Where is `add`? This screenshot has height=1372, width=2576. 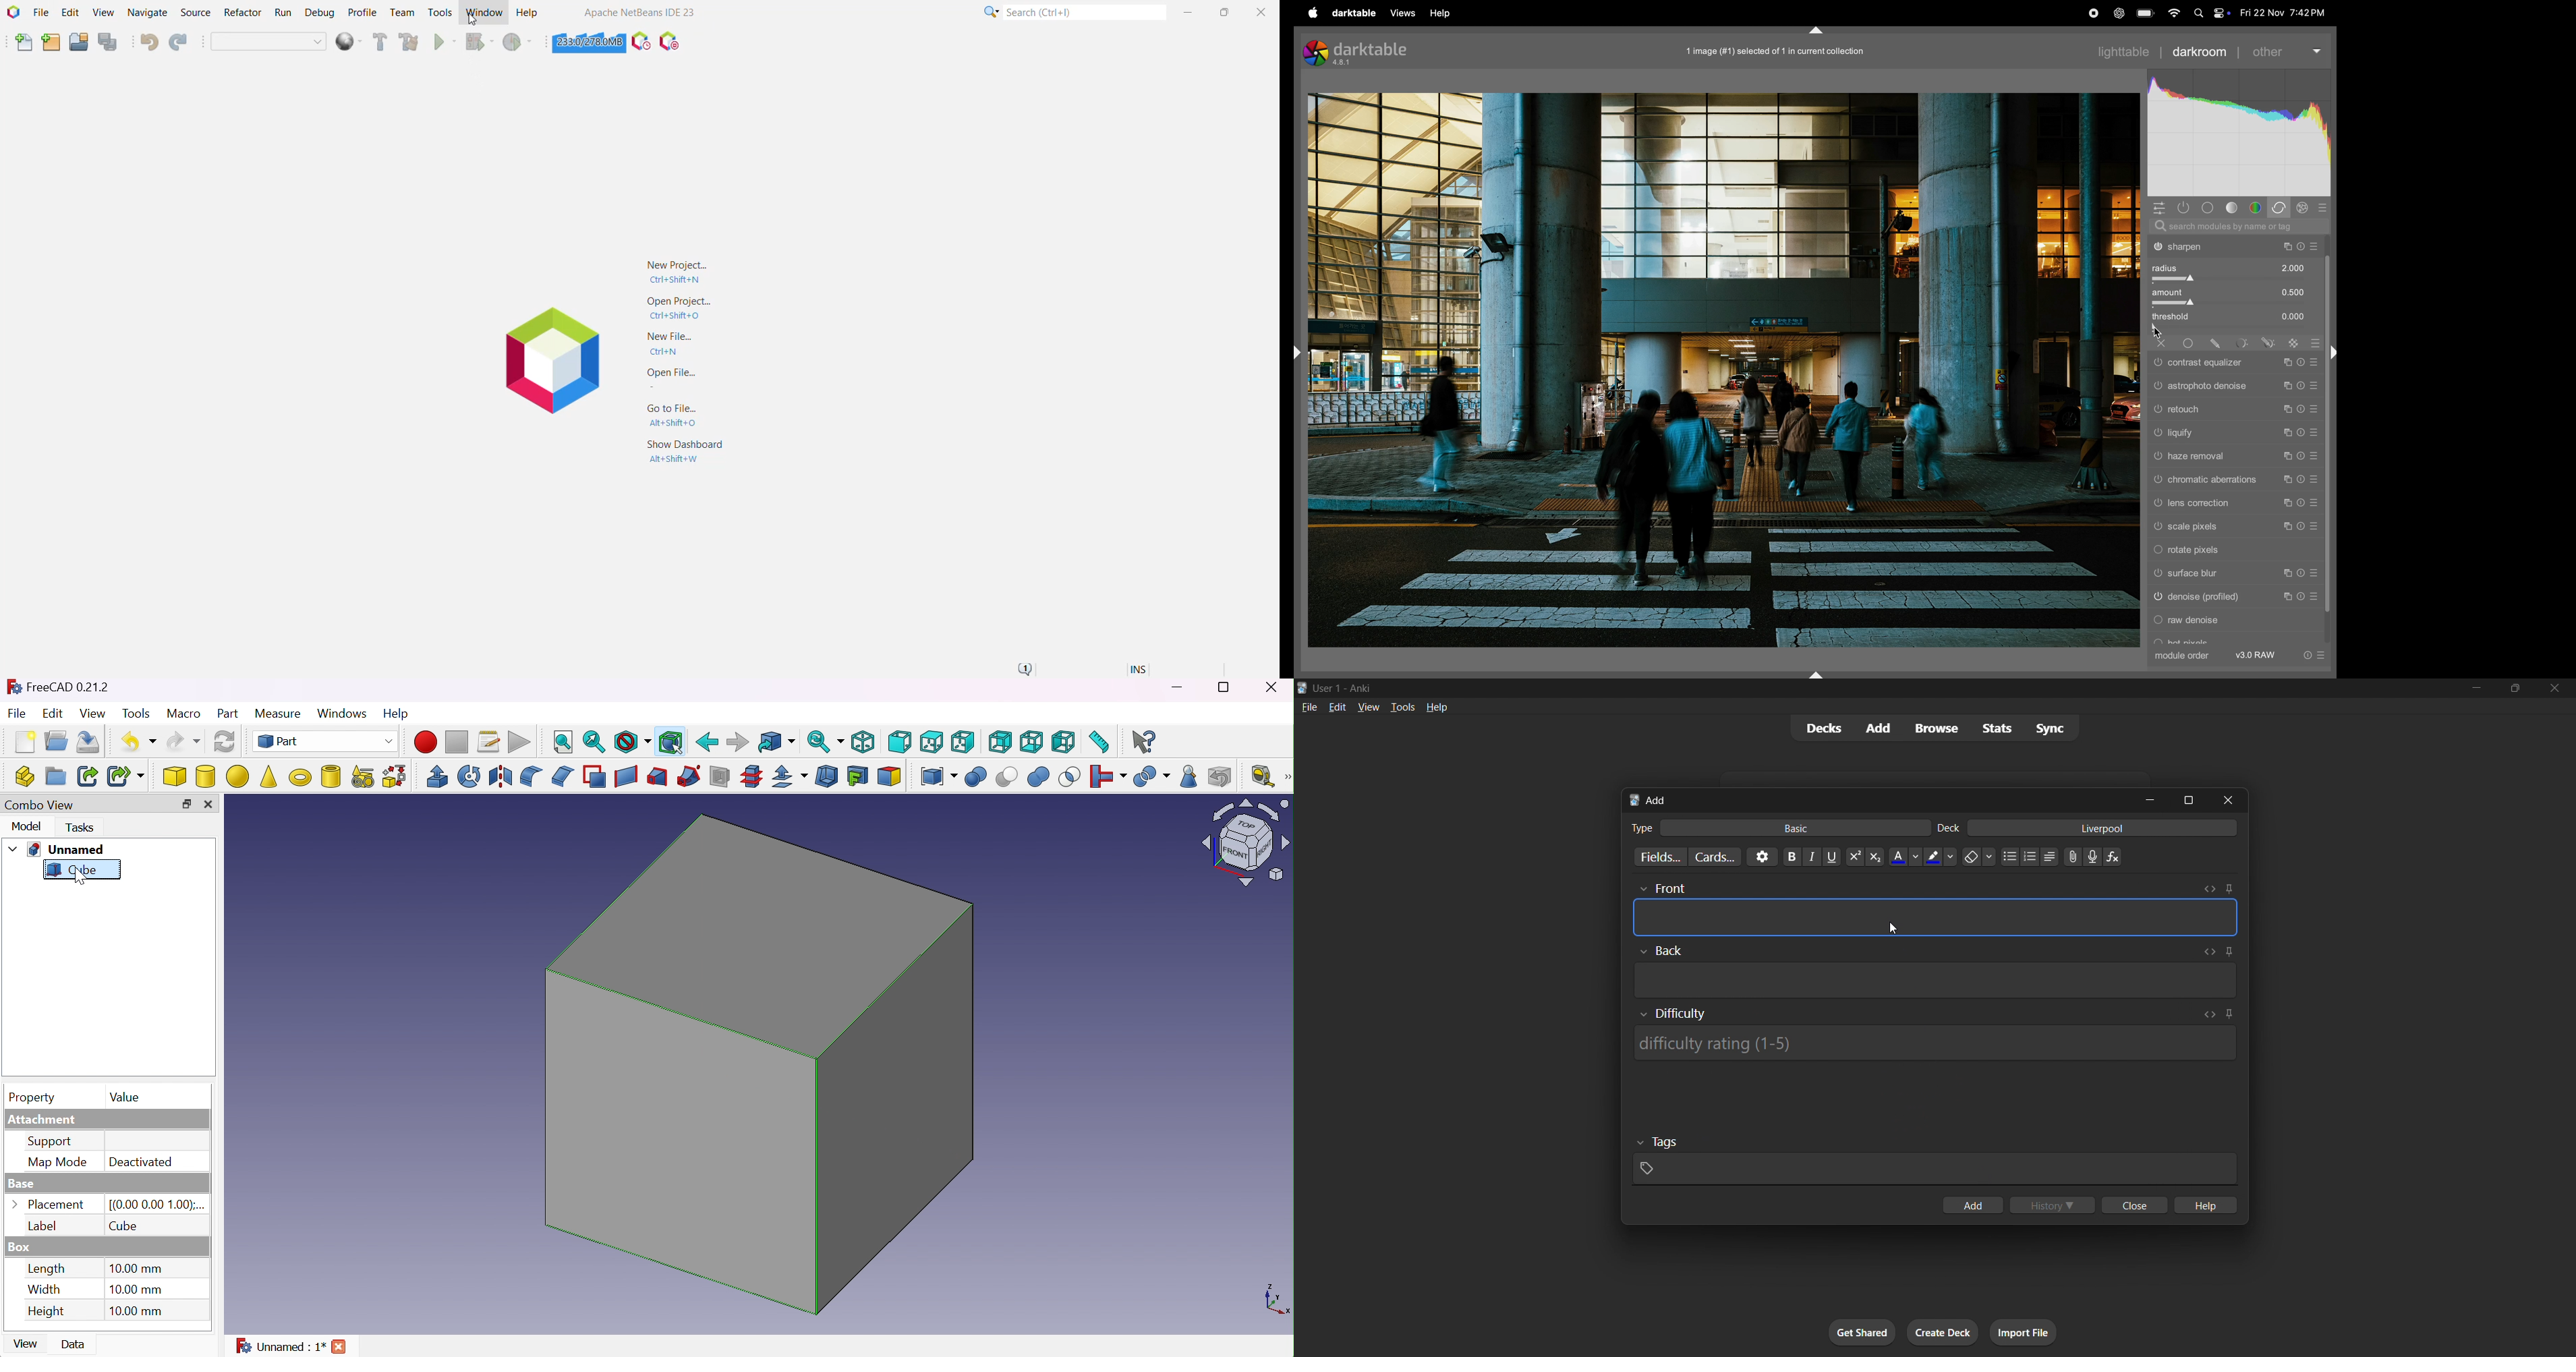
add is located at coordinates (1879, 729).